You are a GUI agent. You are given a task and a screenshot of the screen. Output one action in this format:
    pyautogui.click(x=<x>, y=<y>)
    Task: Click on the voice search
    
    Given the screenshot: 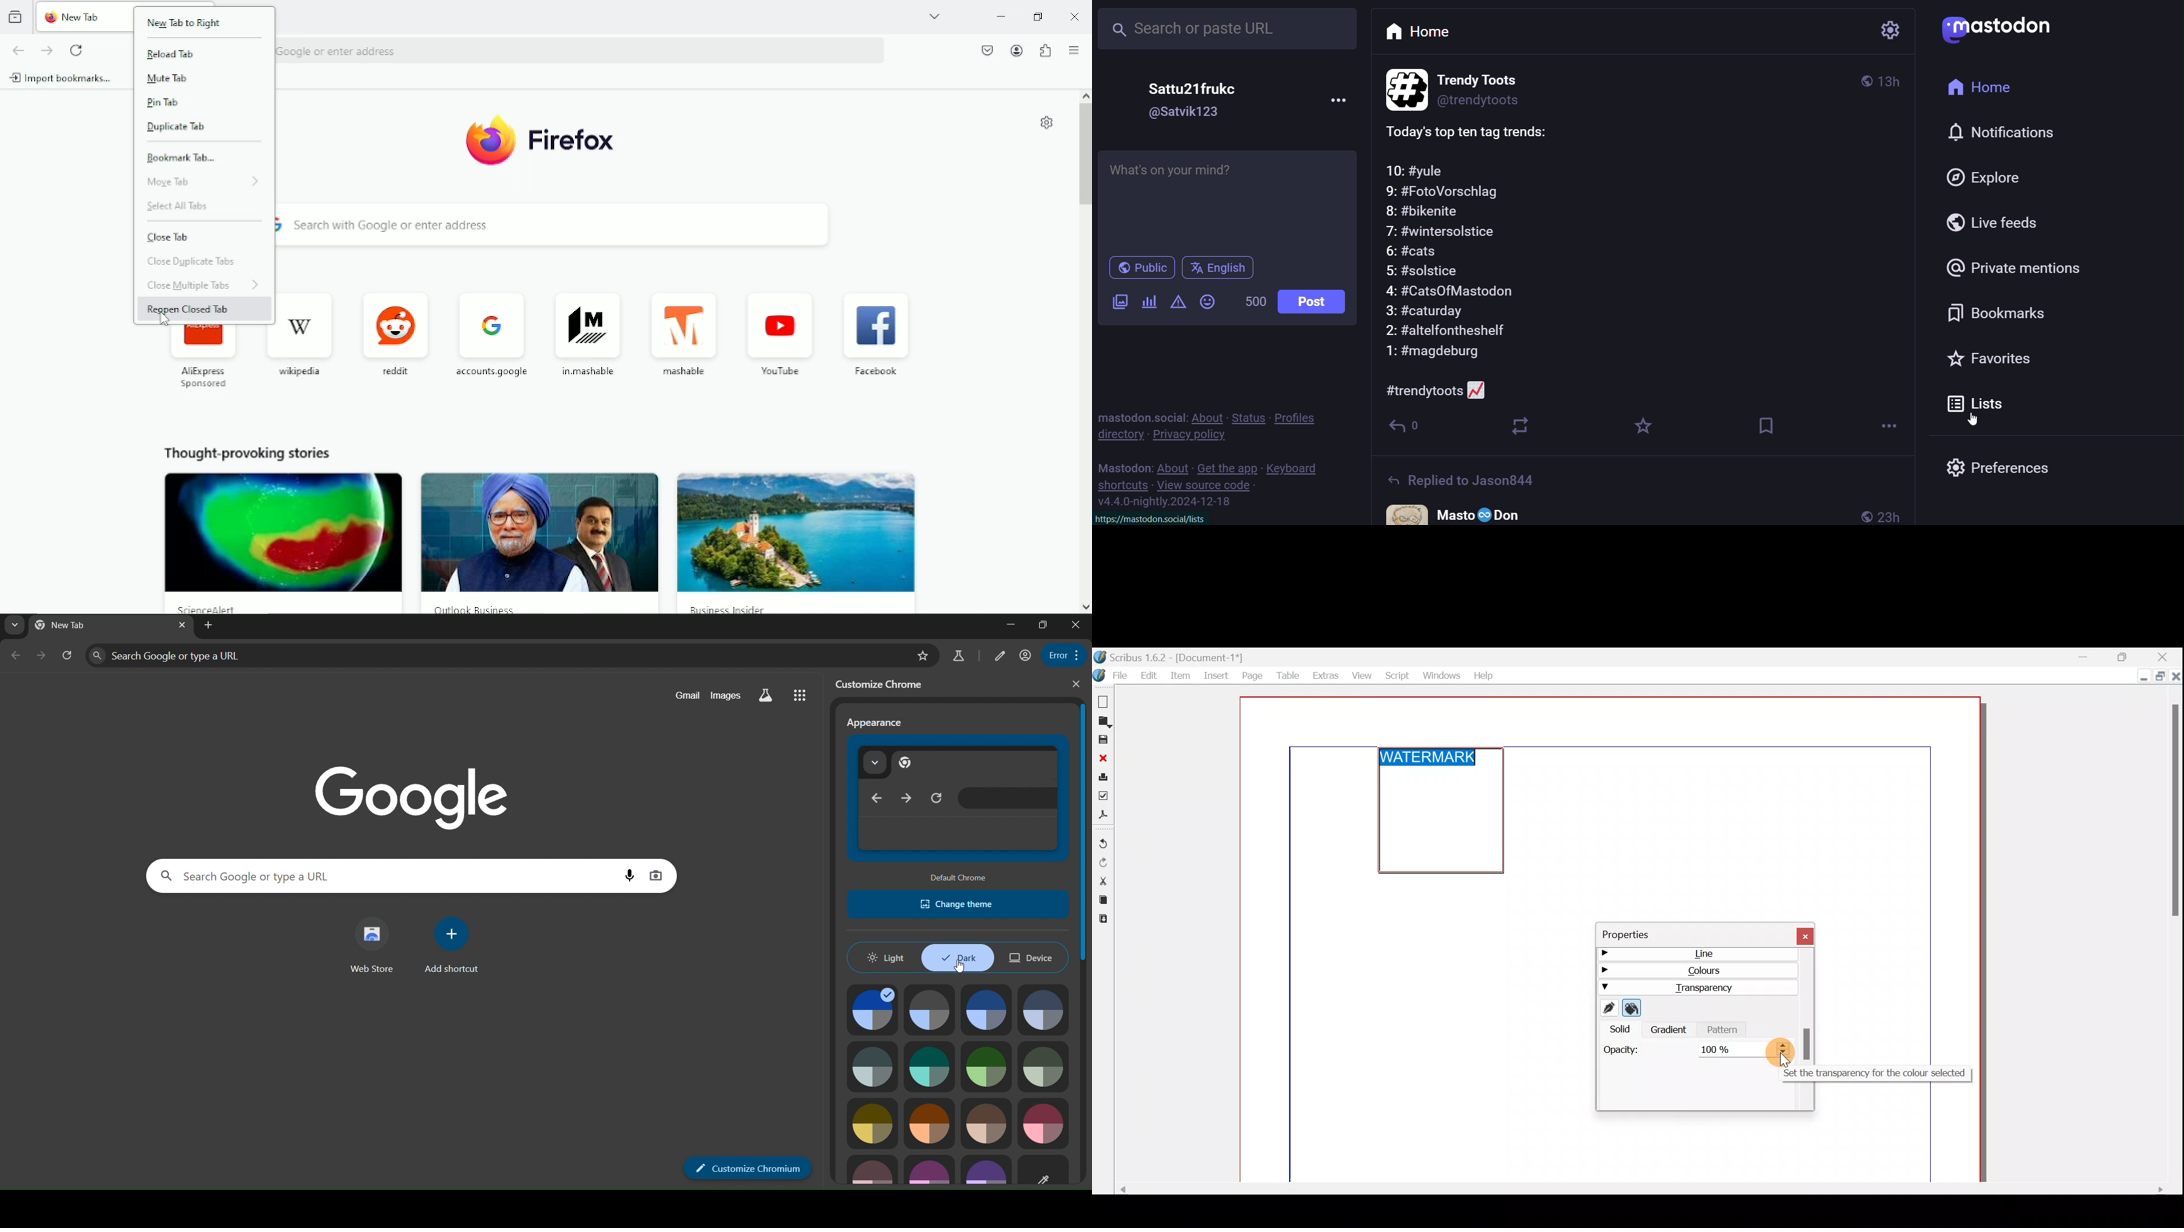 What is the action you would take?
    pyautogui.click(x=629, y=875)
    